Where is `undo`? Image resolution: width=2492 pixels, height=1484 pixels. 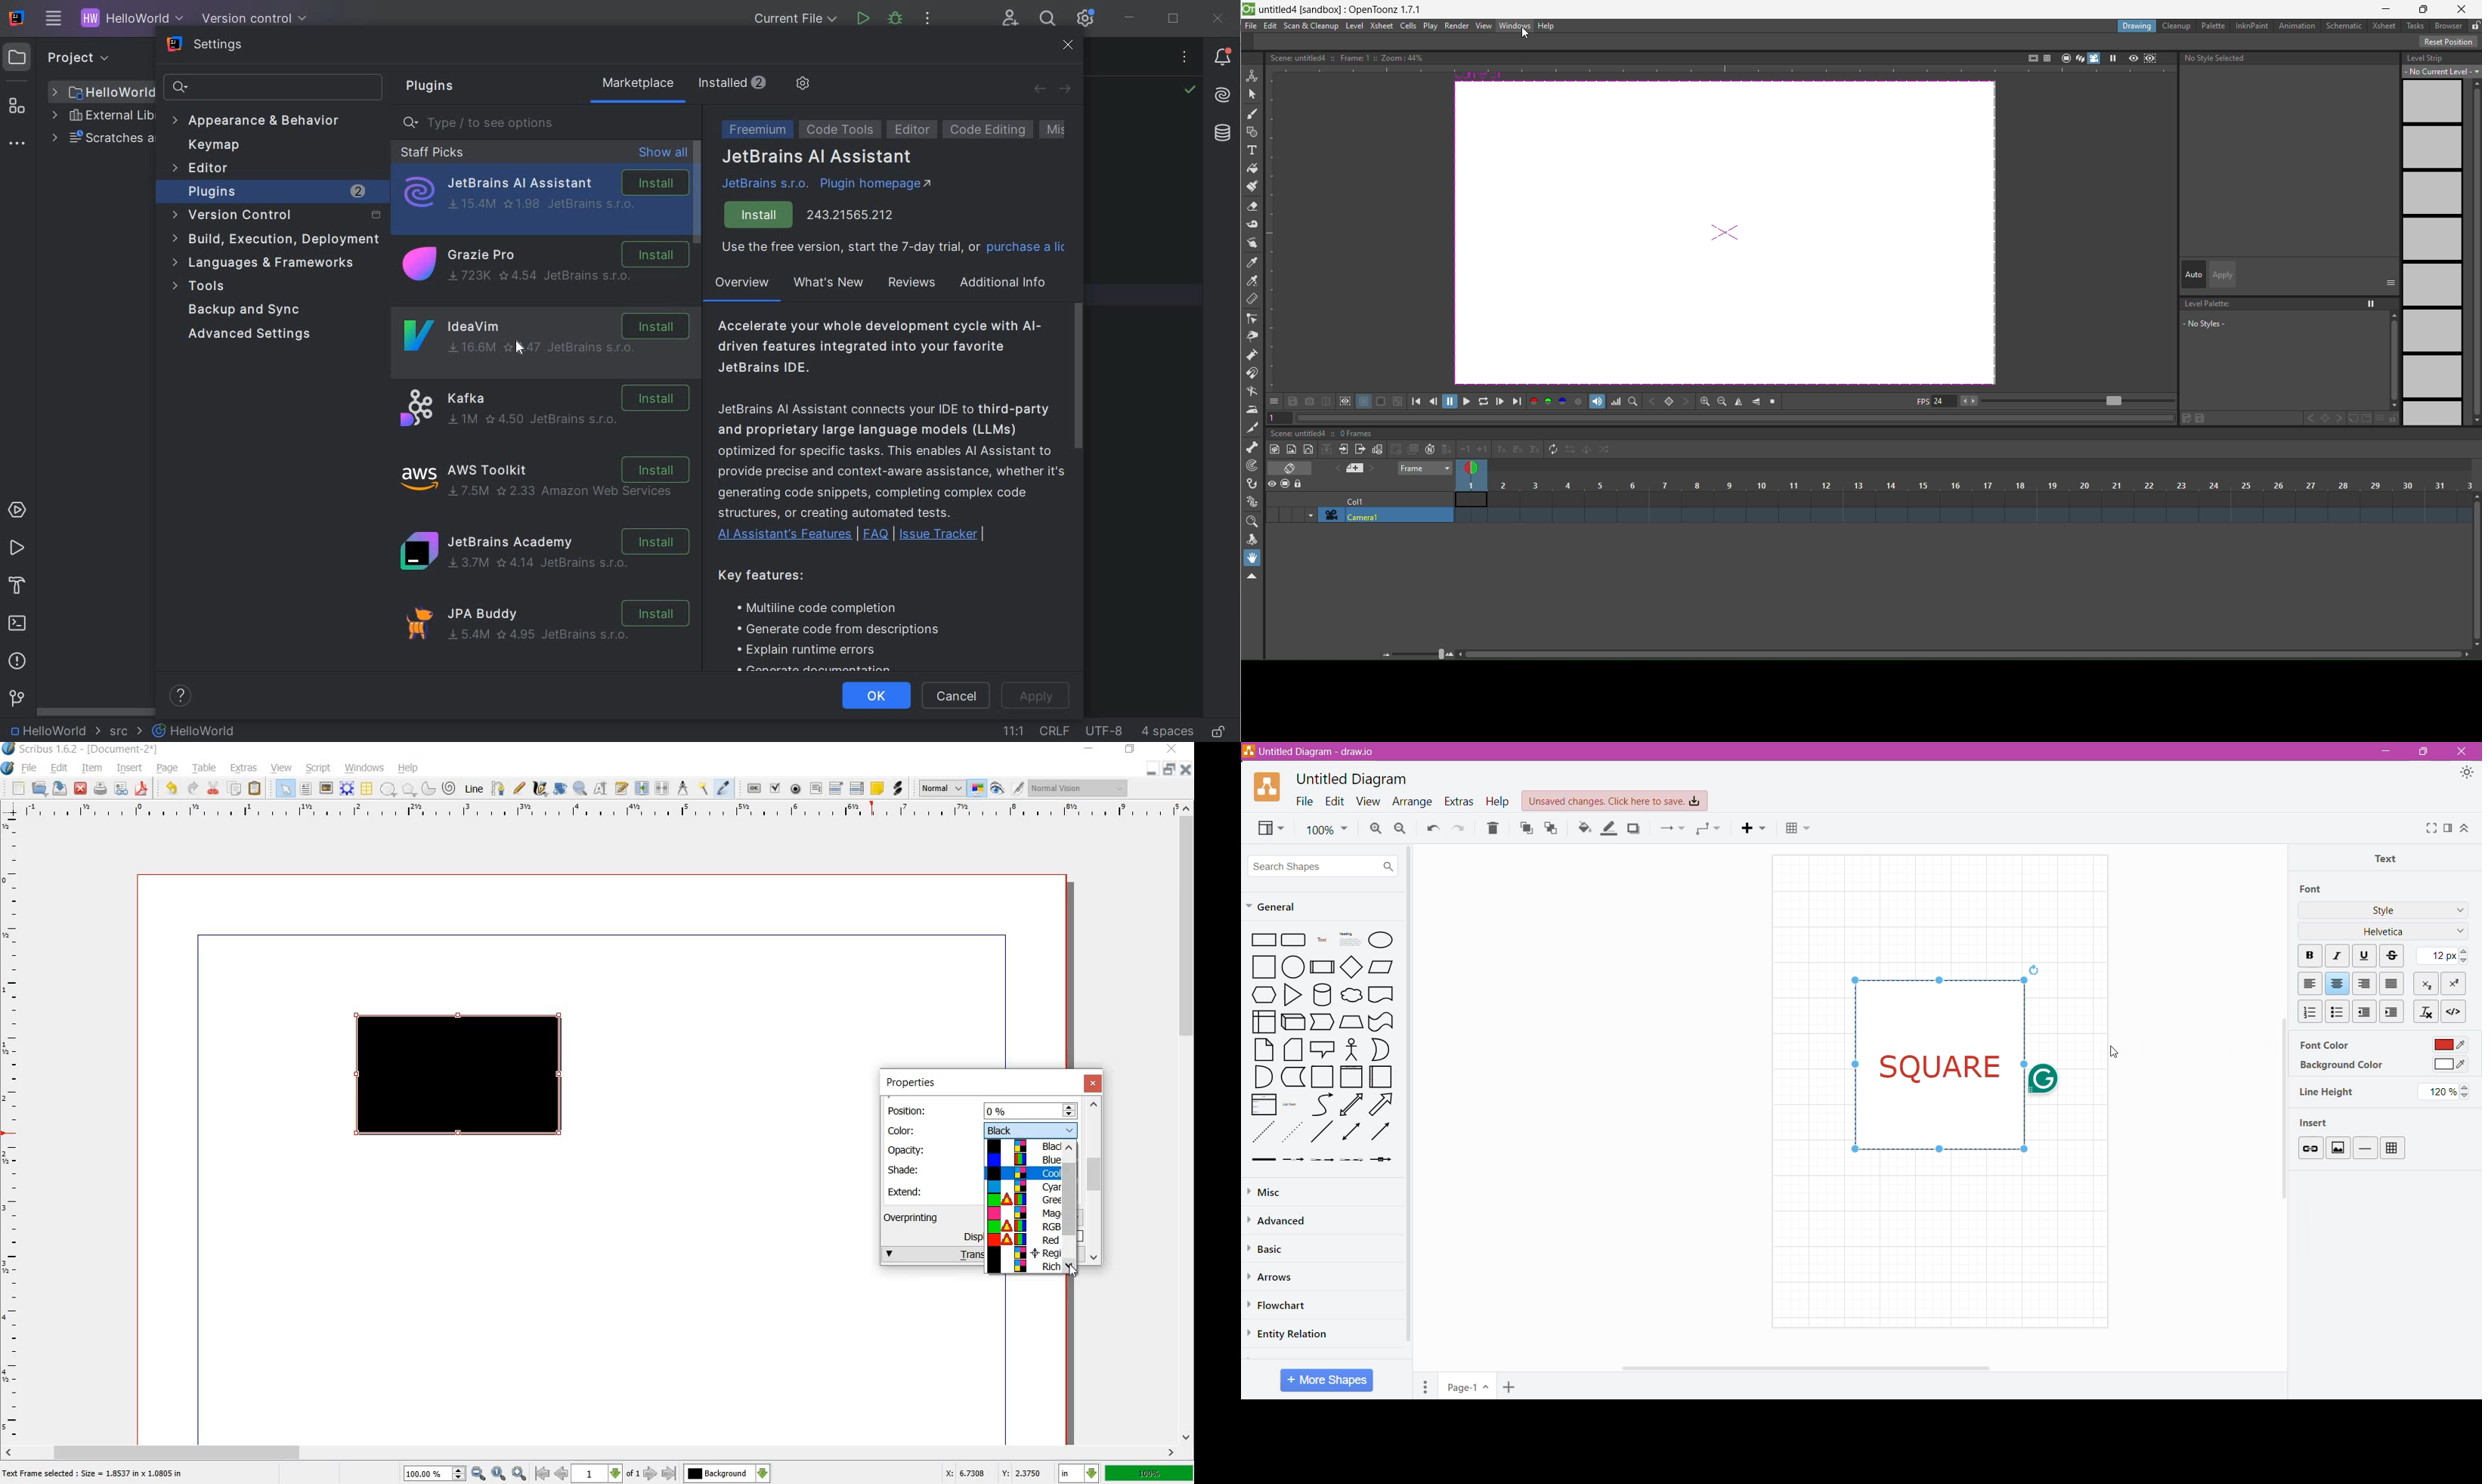 undo is located at coordinates (173, 789).